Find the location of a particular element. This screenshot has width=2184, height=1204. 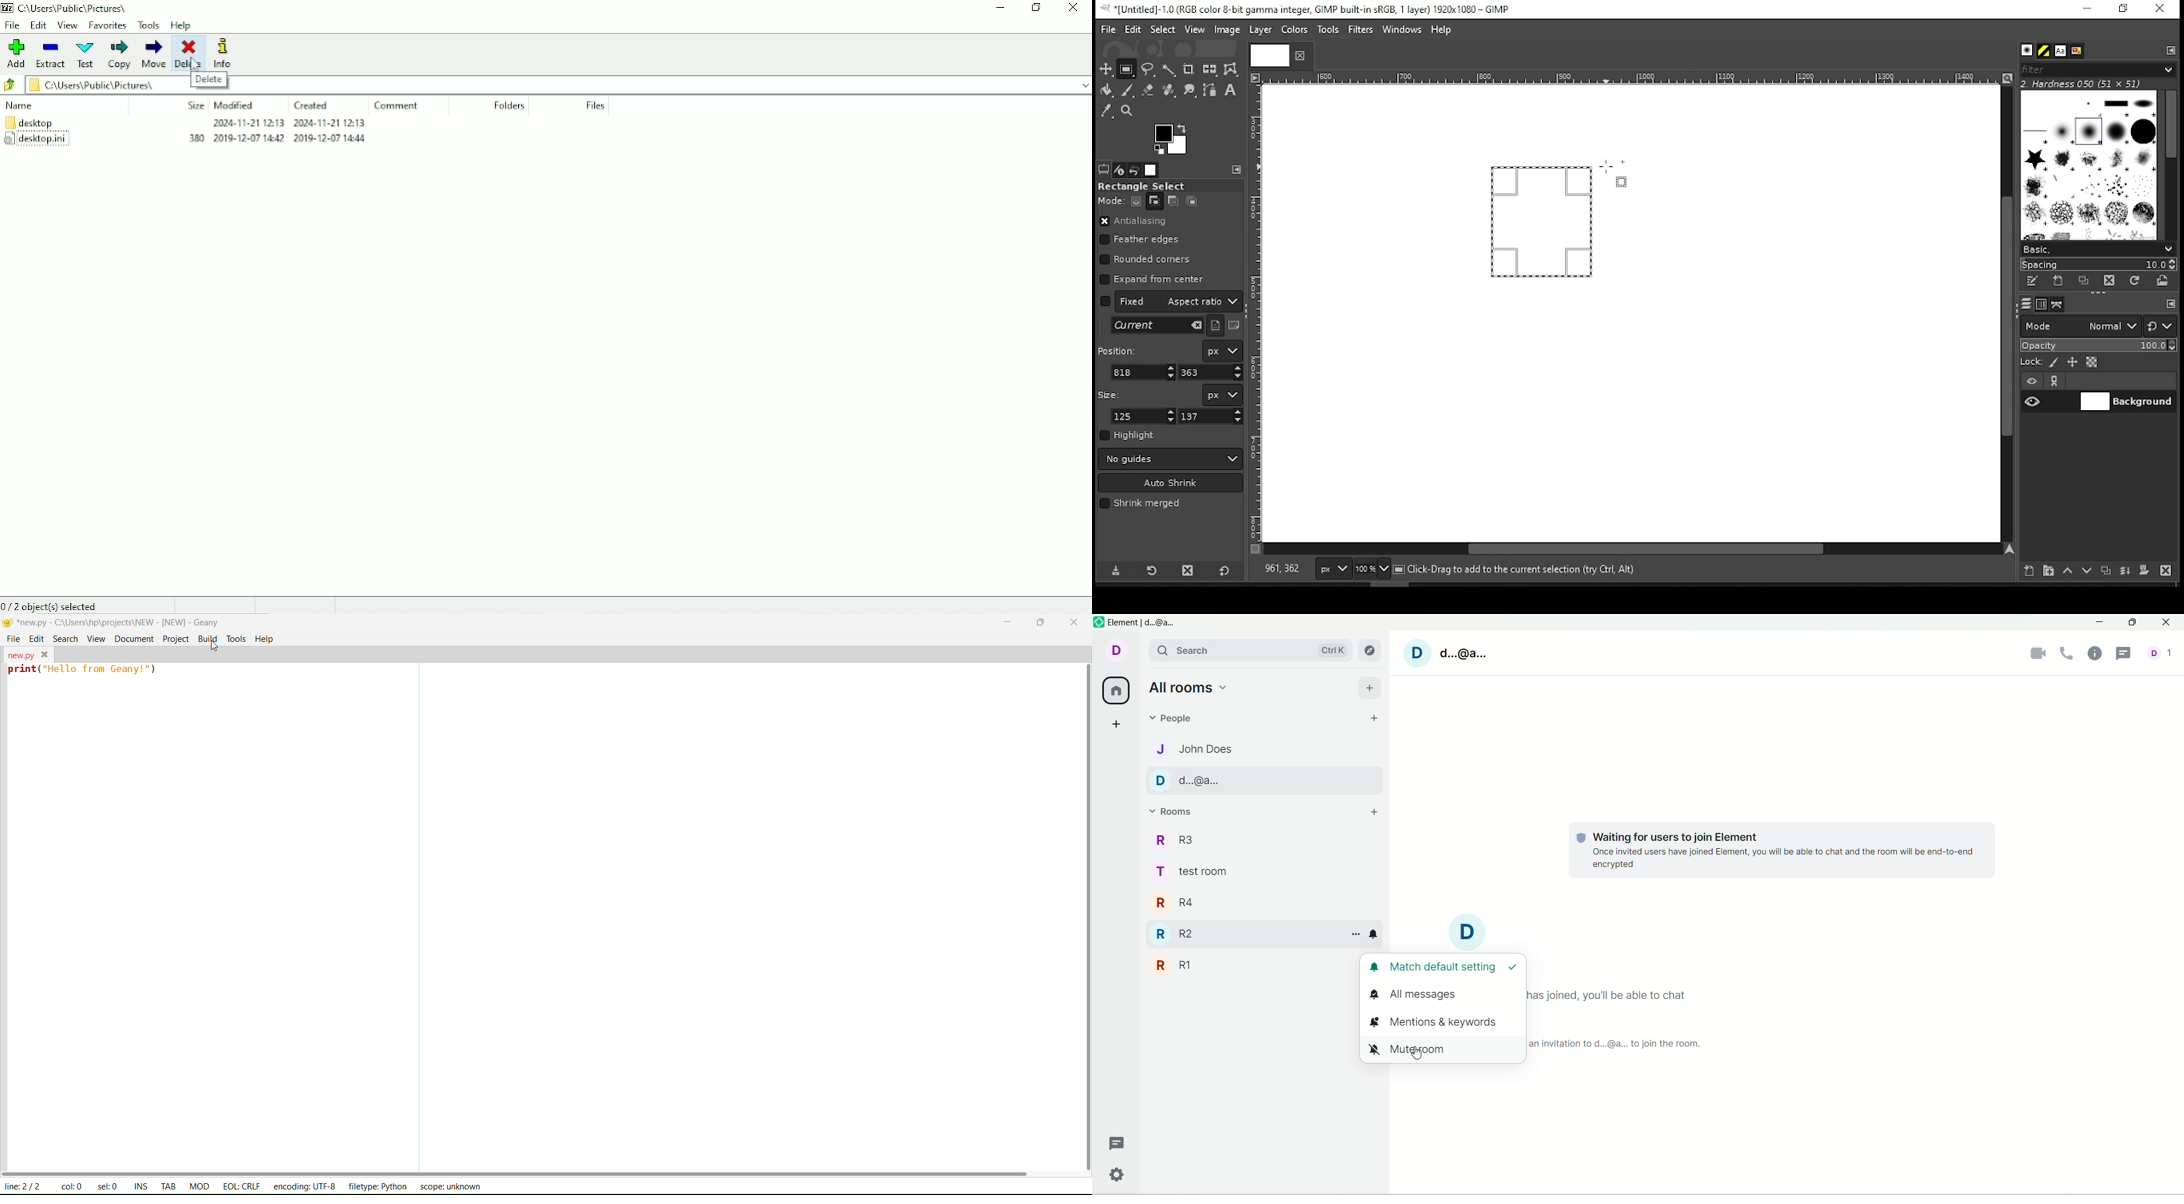

Help is located at coordinates (181, 26).